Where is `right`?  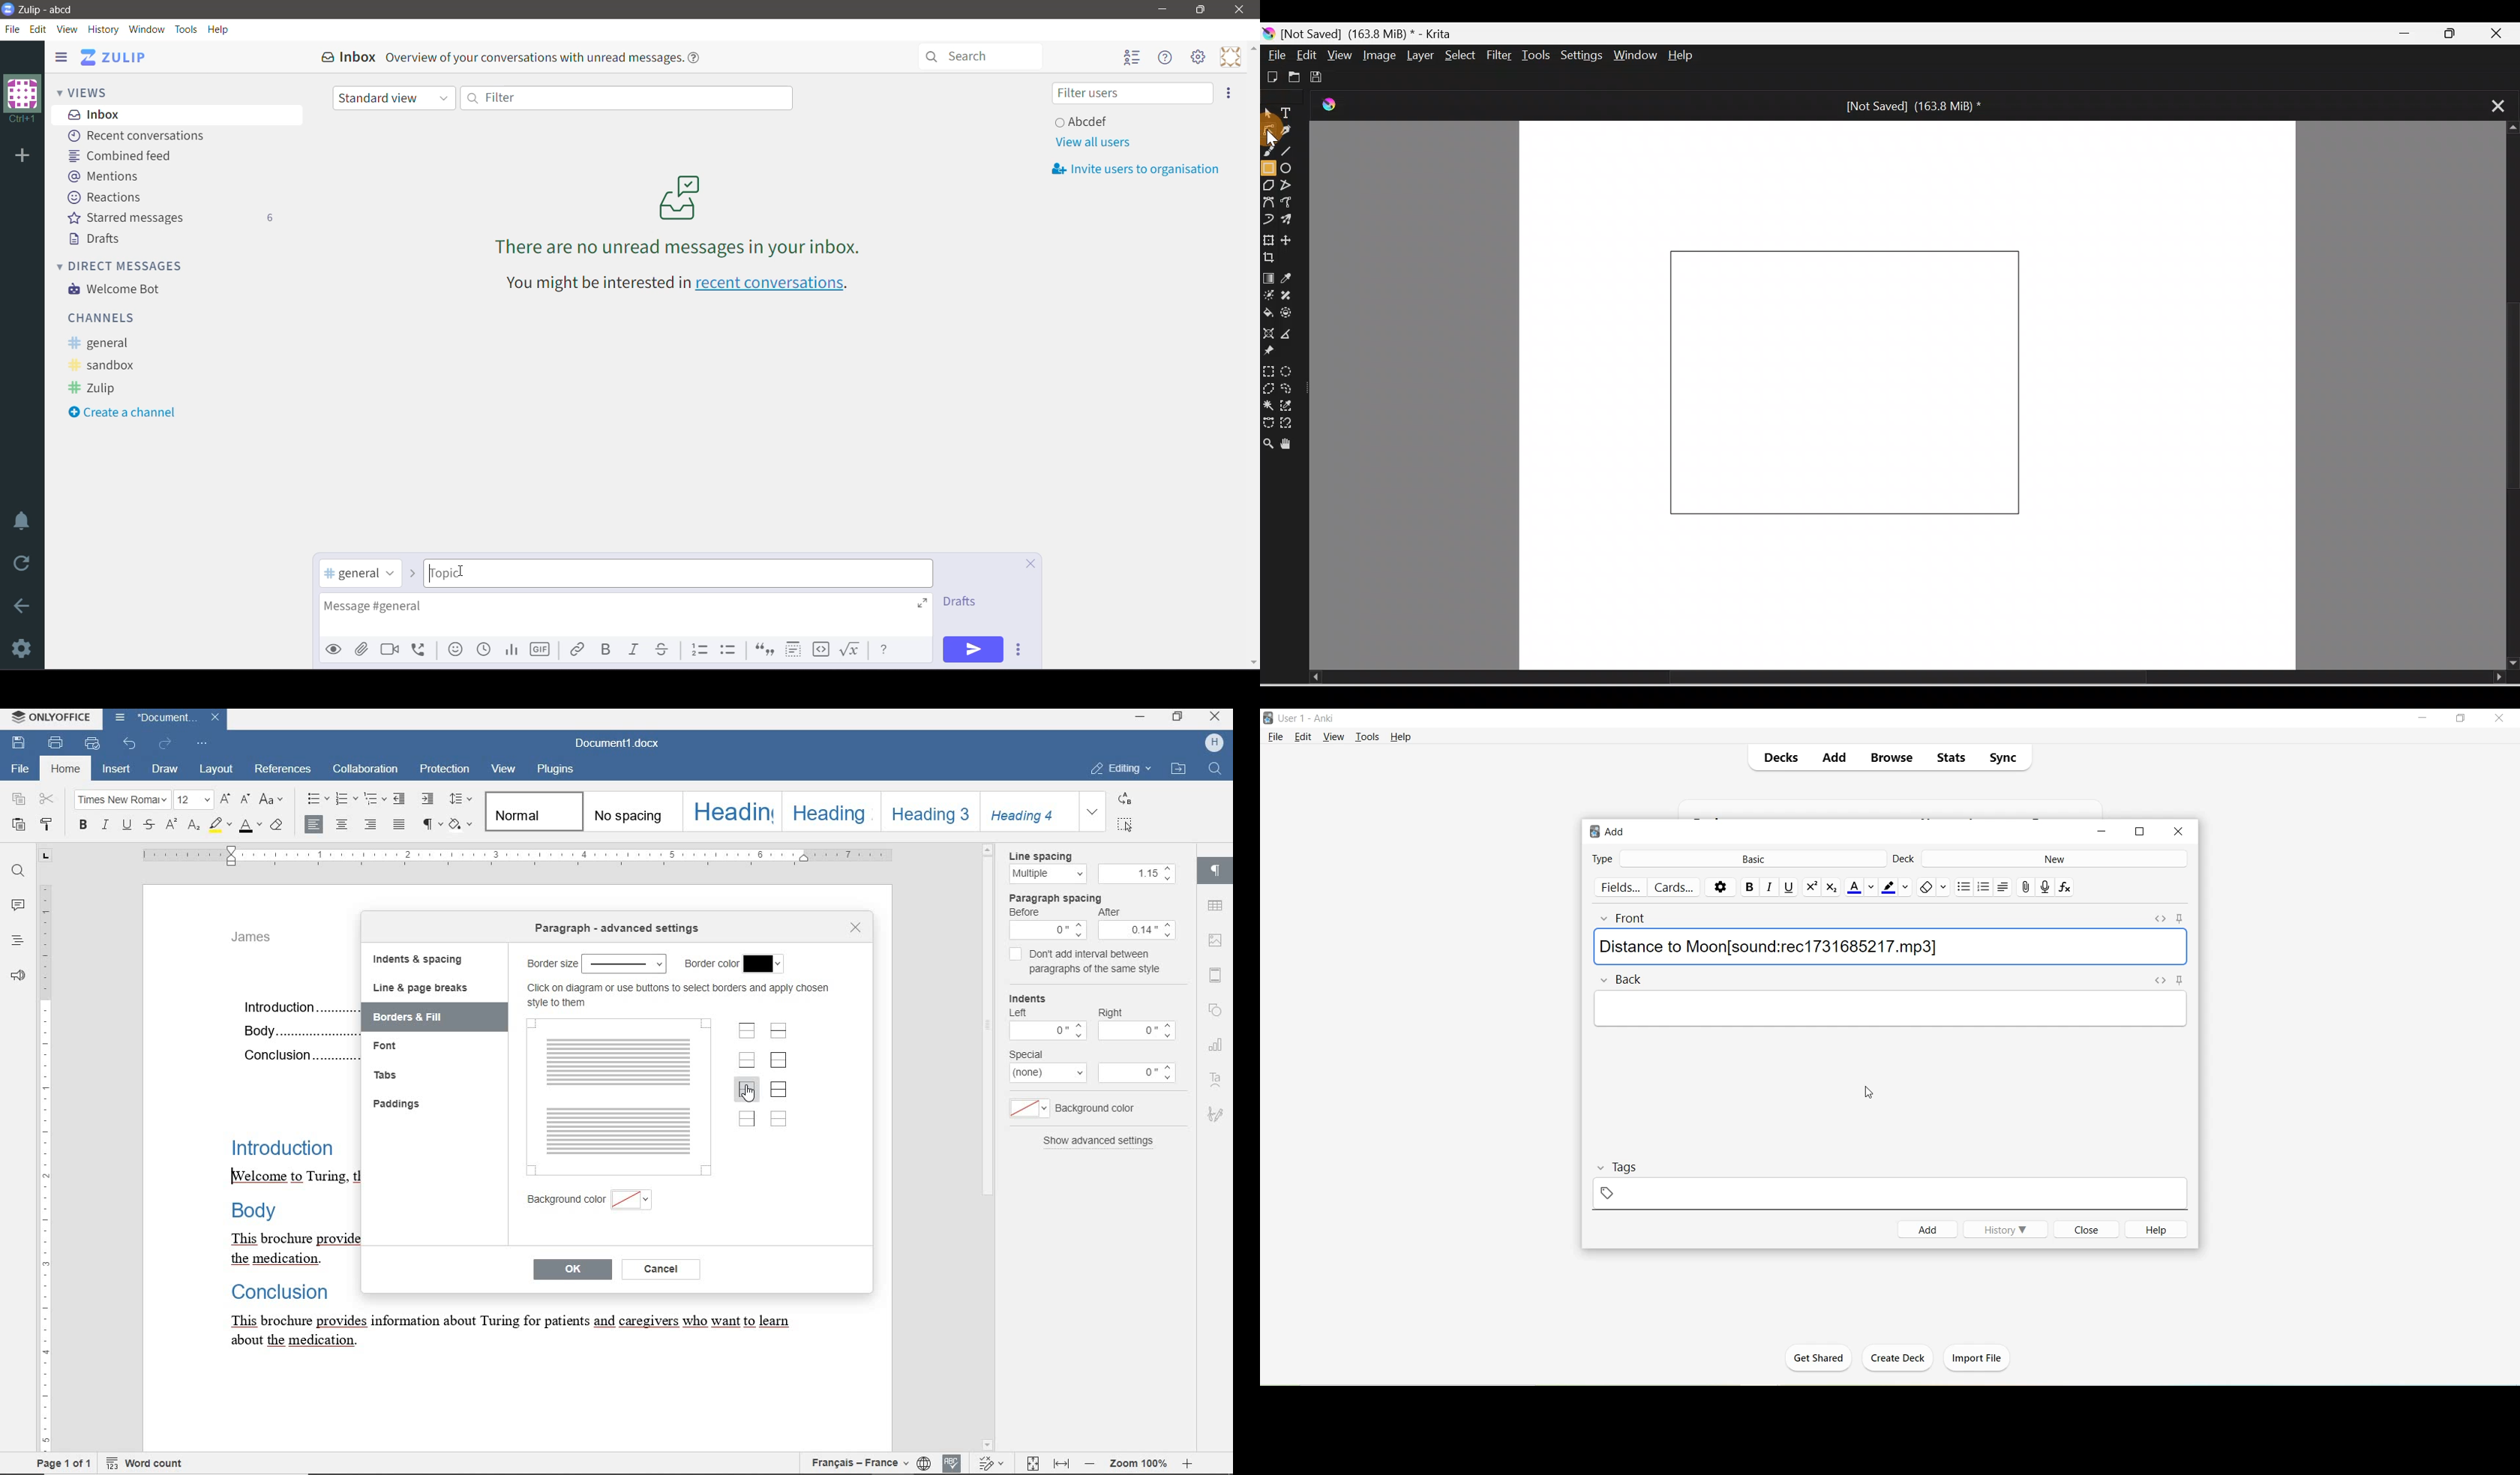 right is located at coordinates (1112, 1011).